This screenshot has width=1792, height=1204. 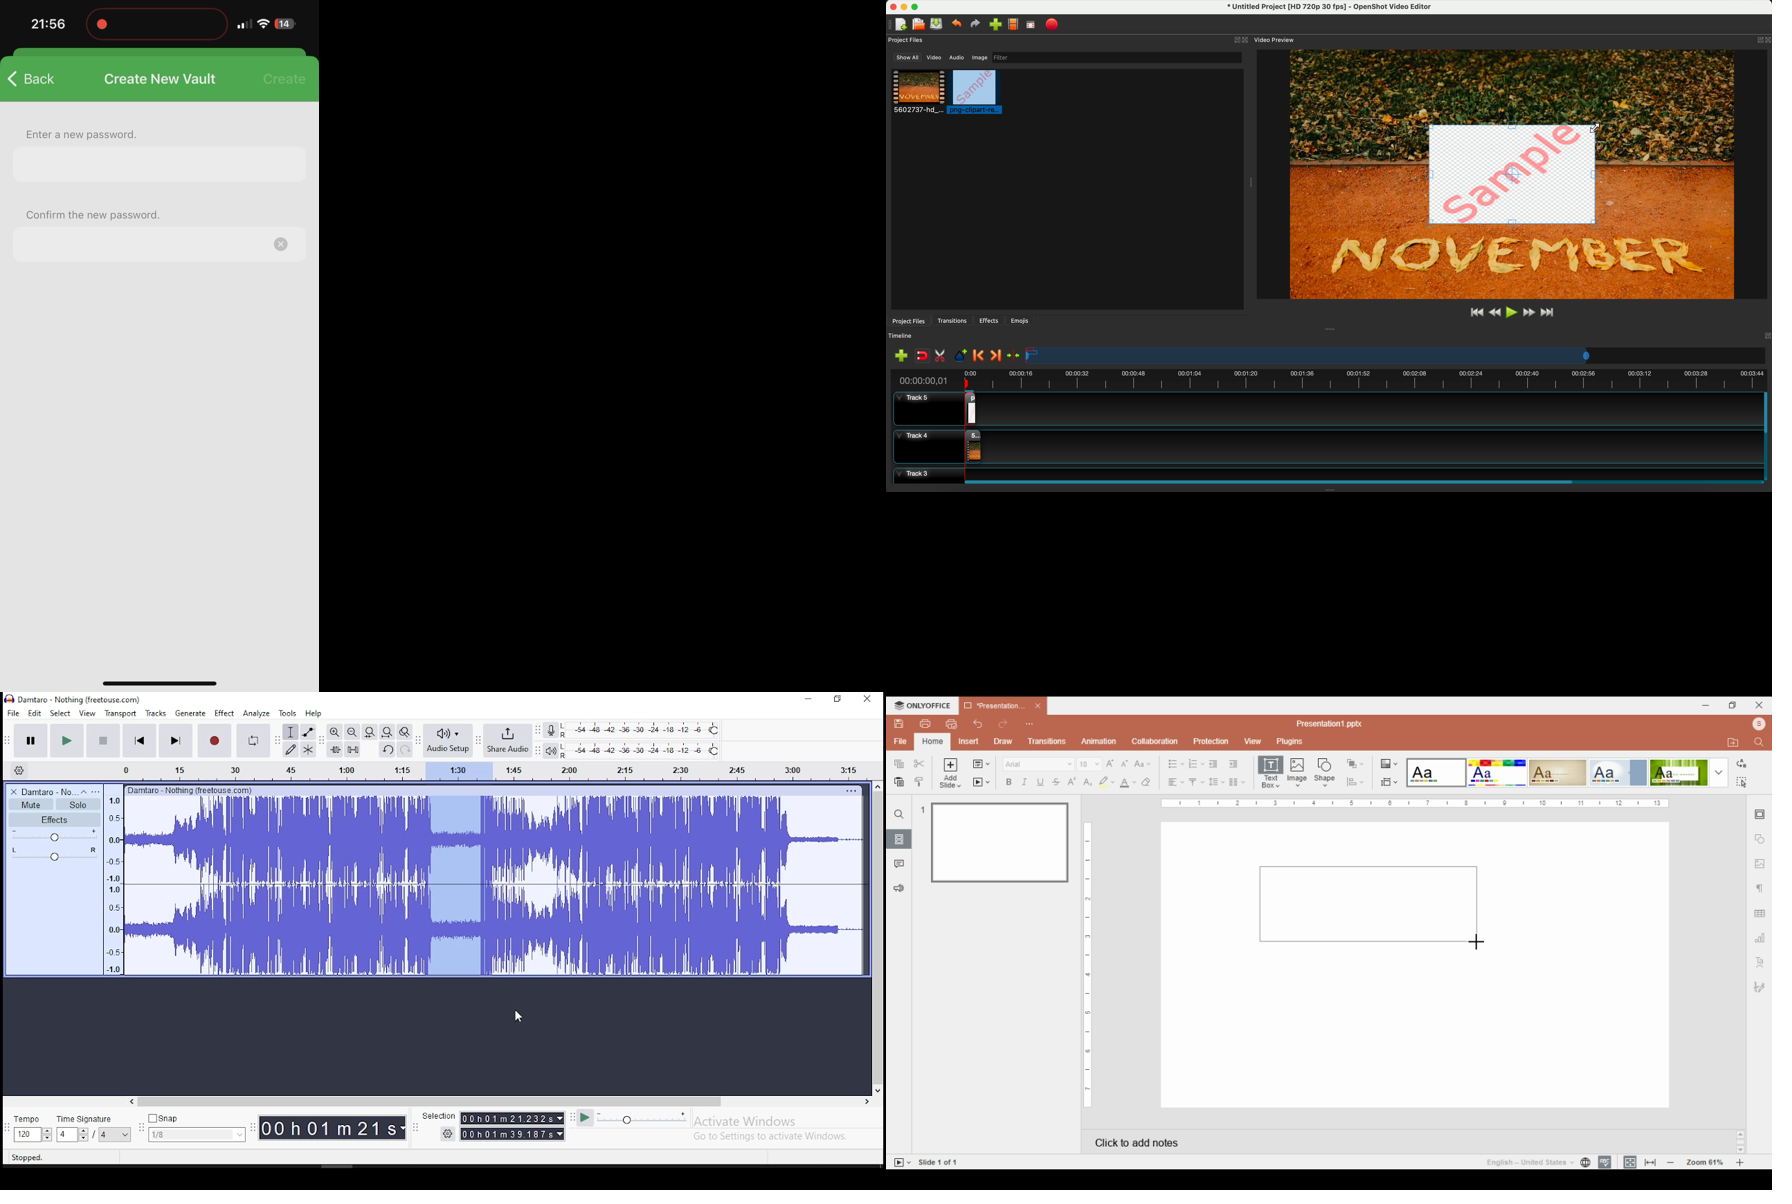 What do you see at coordinates (1329, 724) in the screenshot?
I see `Presentation1.pptx` at bounding box center [1329, 724].